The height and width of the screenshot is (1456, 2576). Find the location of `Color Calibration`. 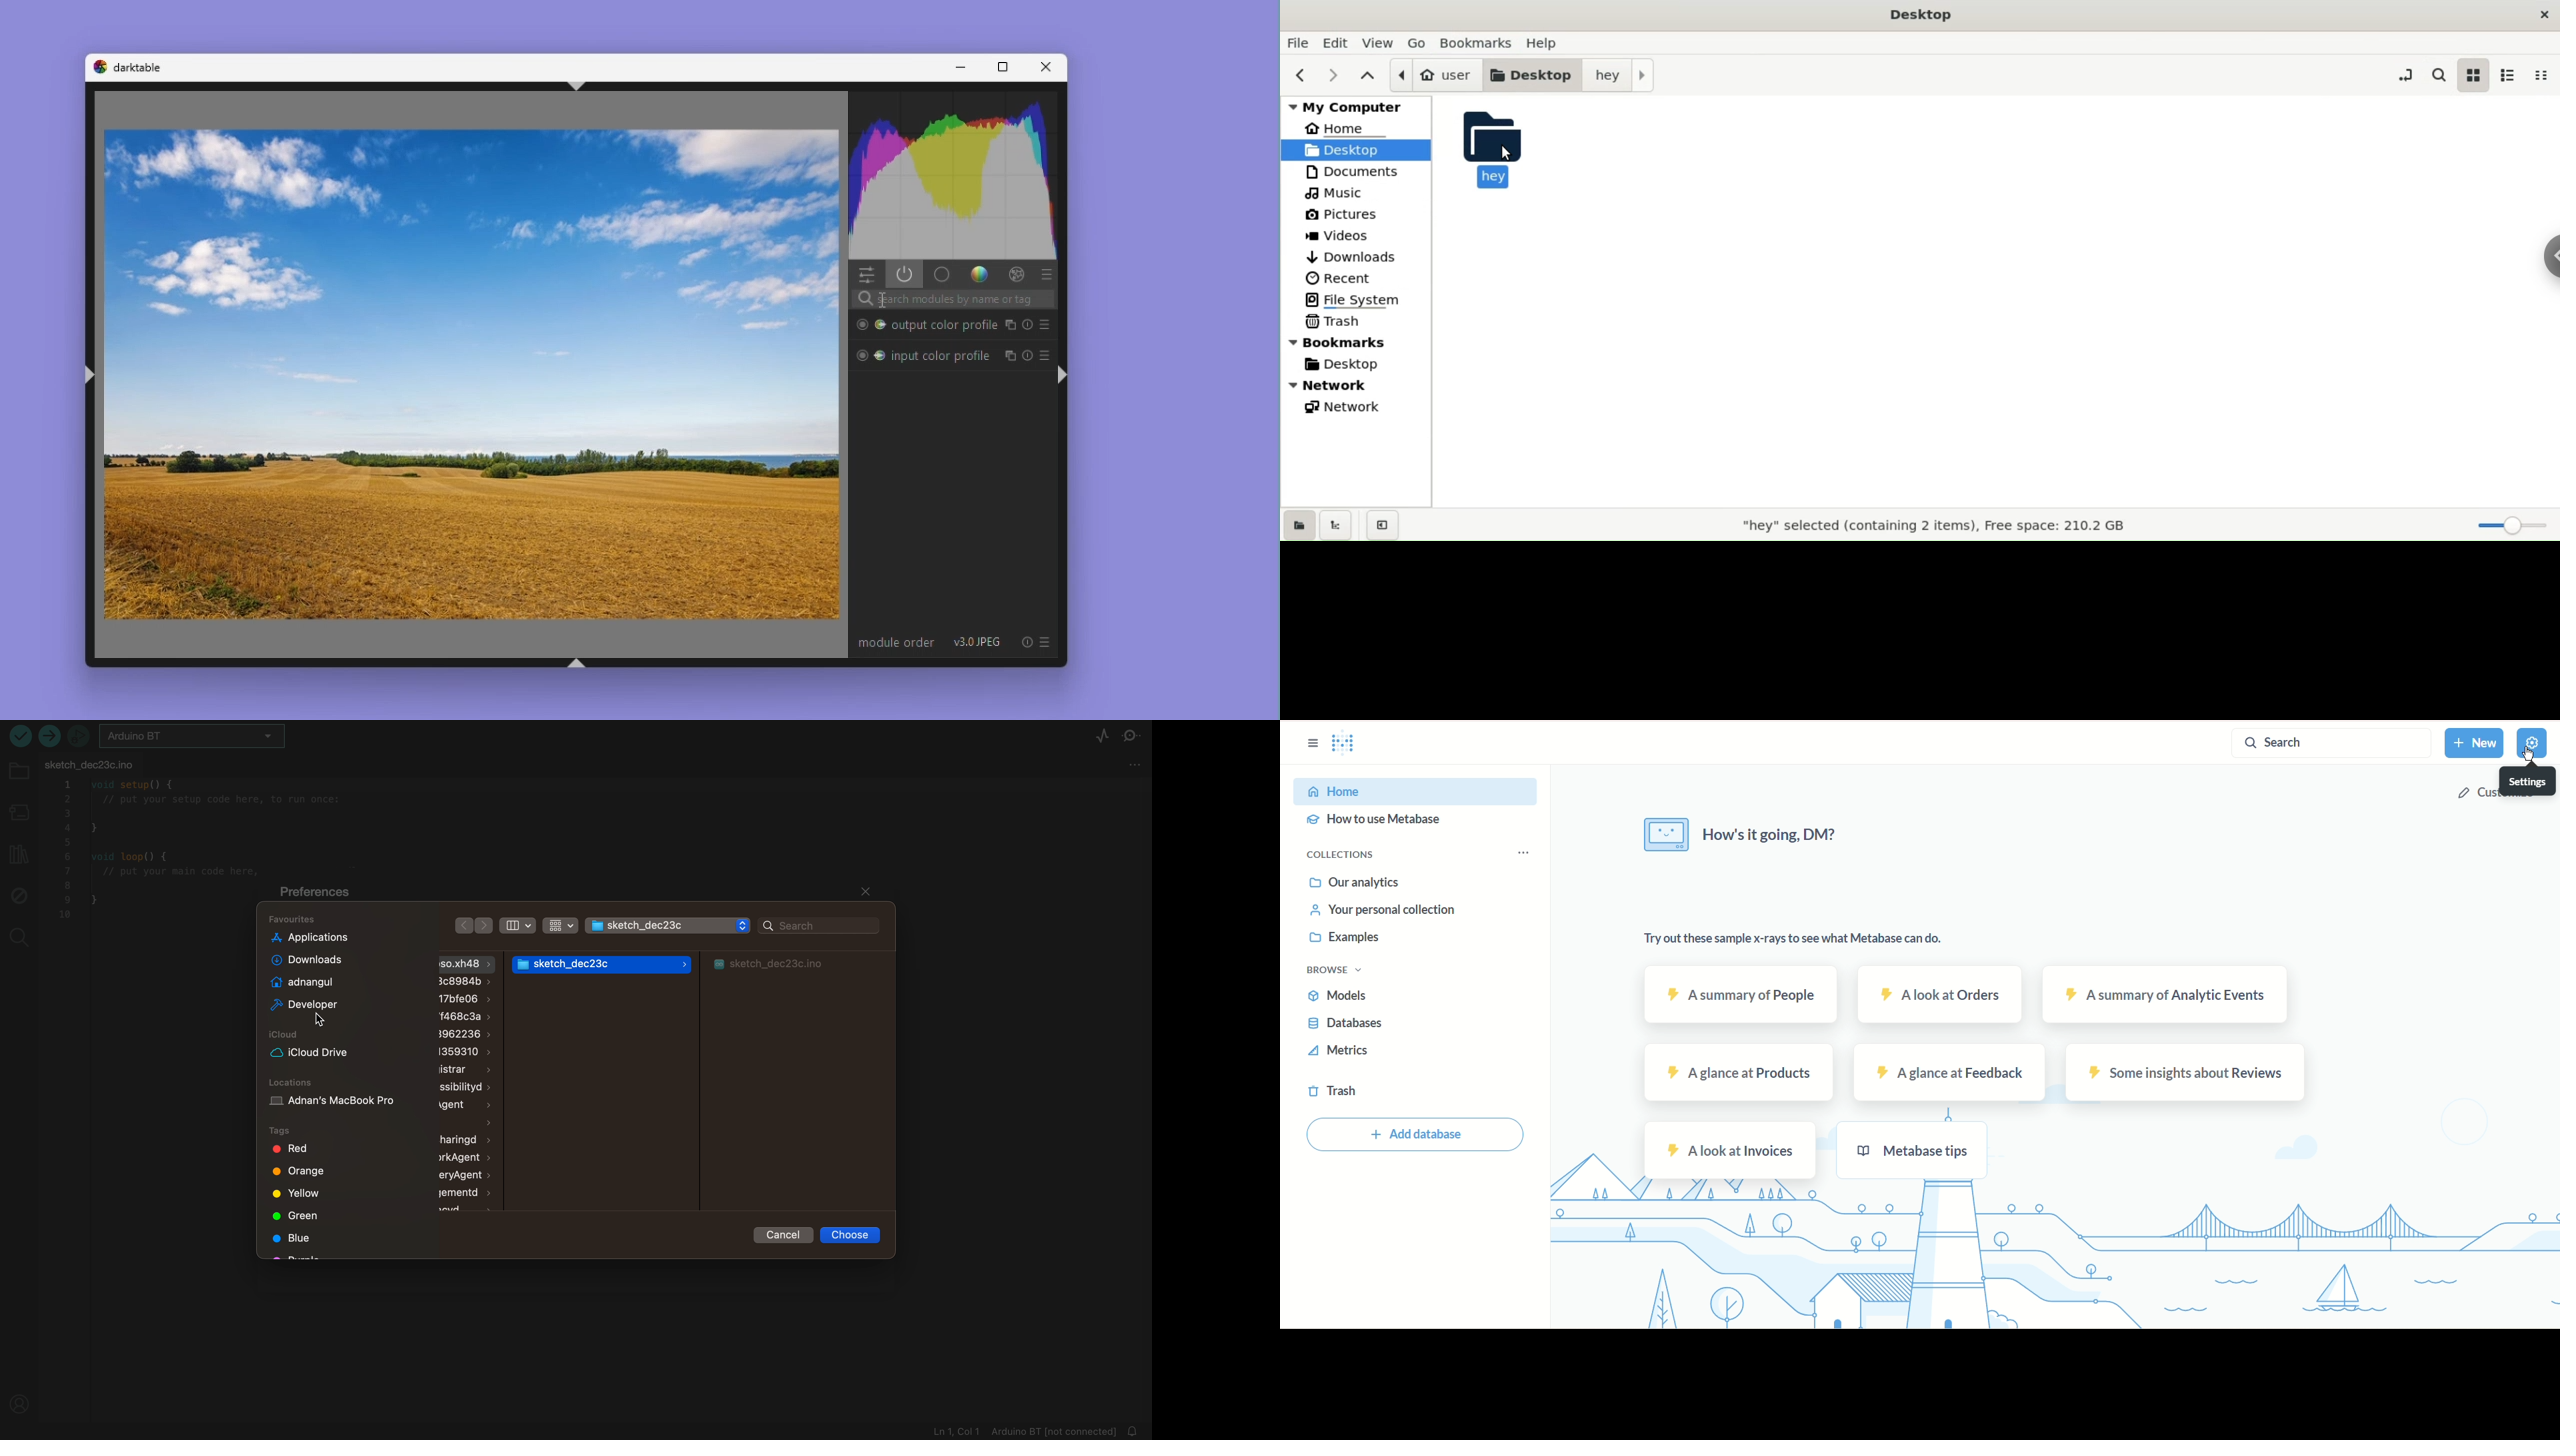

Color Calibration is located at coordinates (880, 325).